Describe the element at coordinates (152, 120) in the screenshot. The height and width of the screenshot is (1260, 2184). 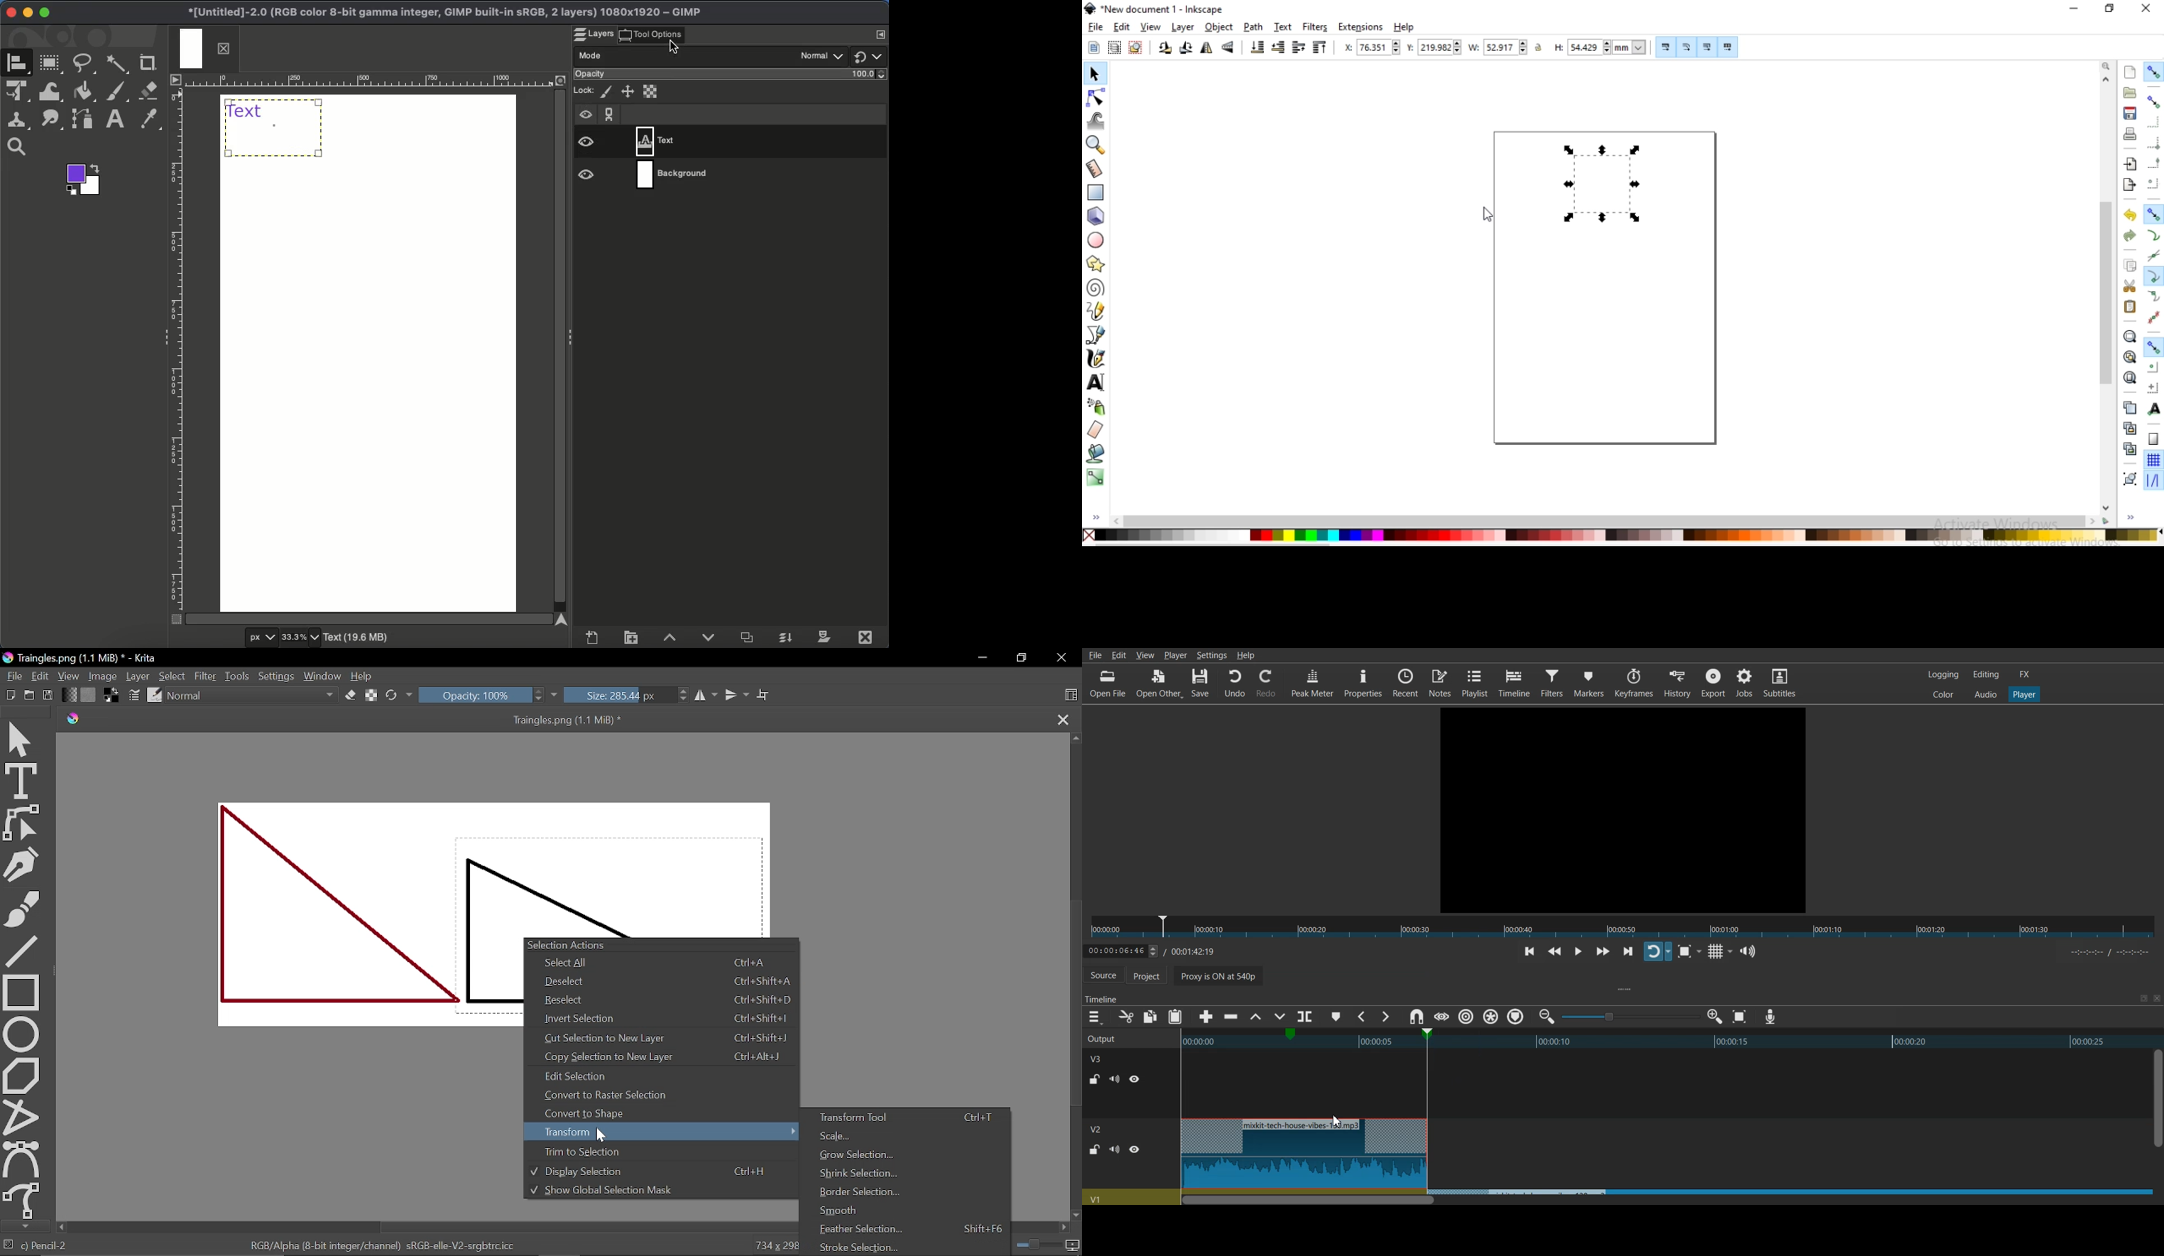
I see `Color picker` at that location.